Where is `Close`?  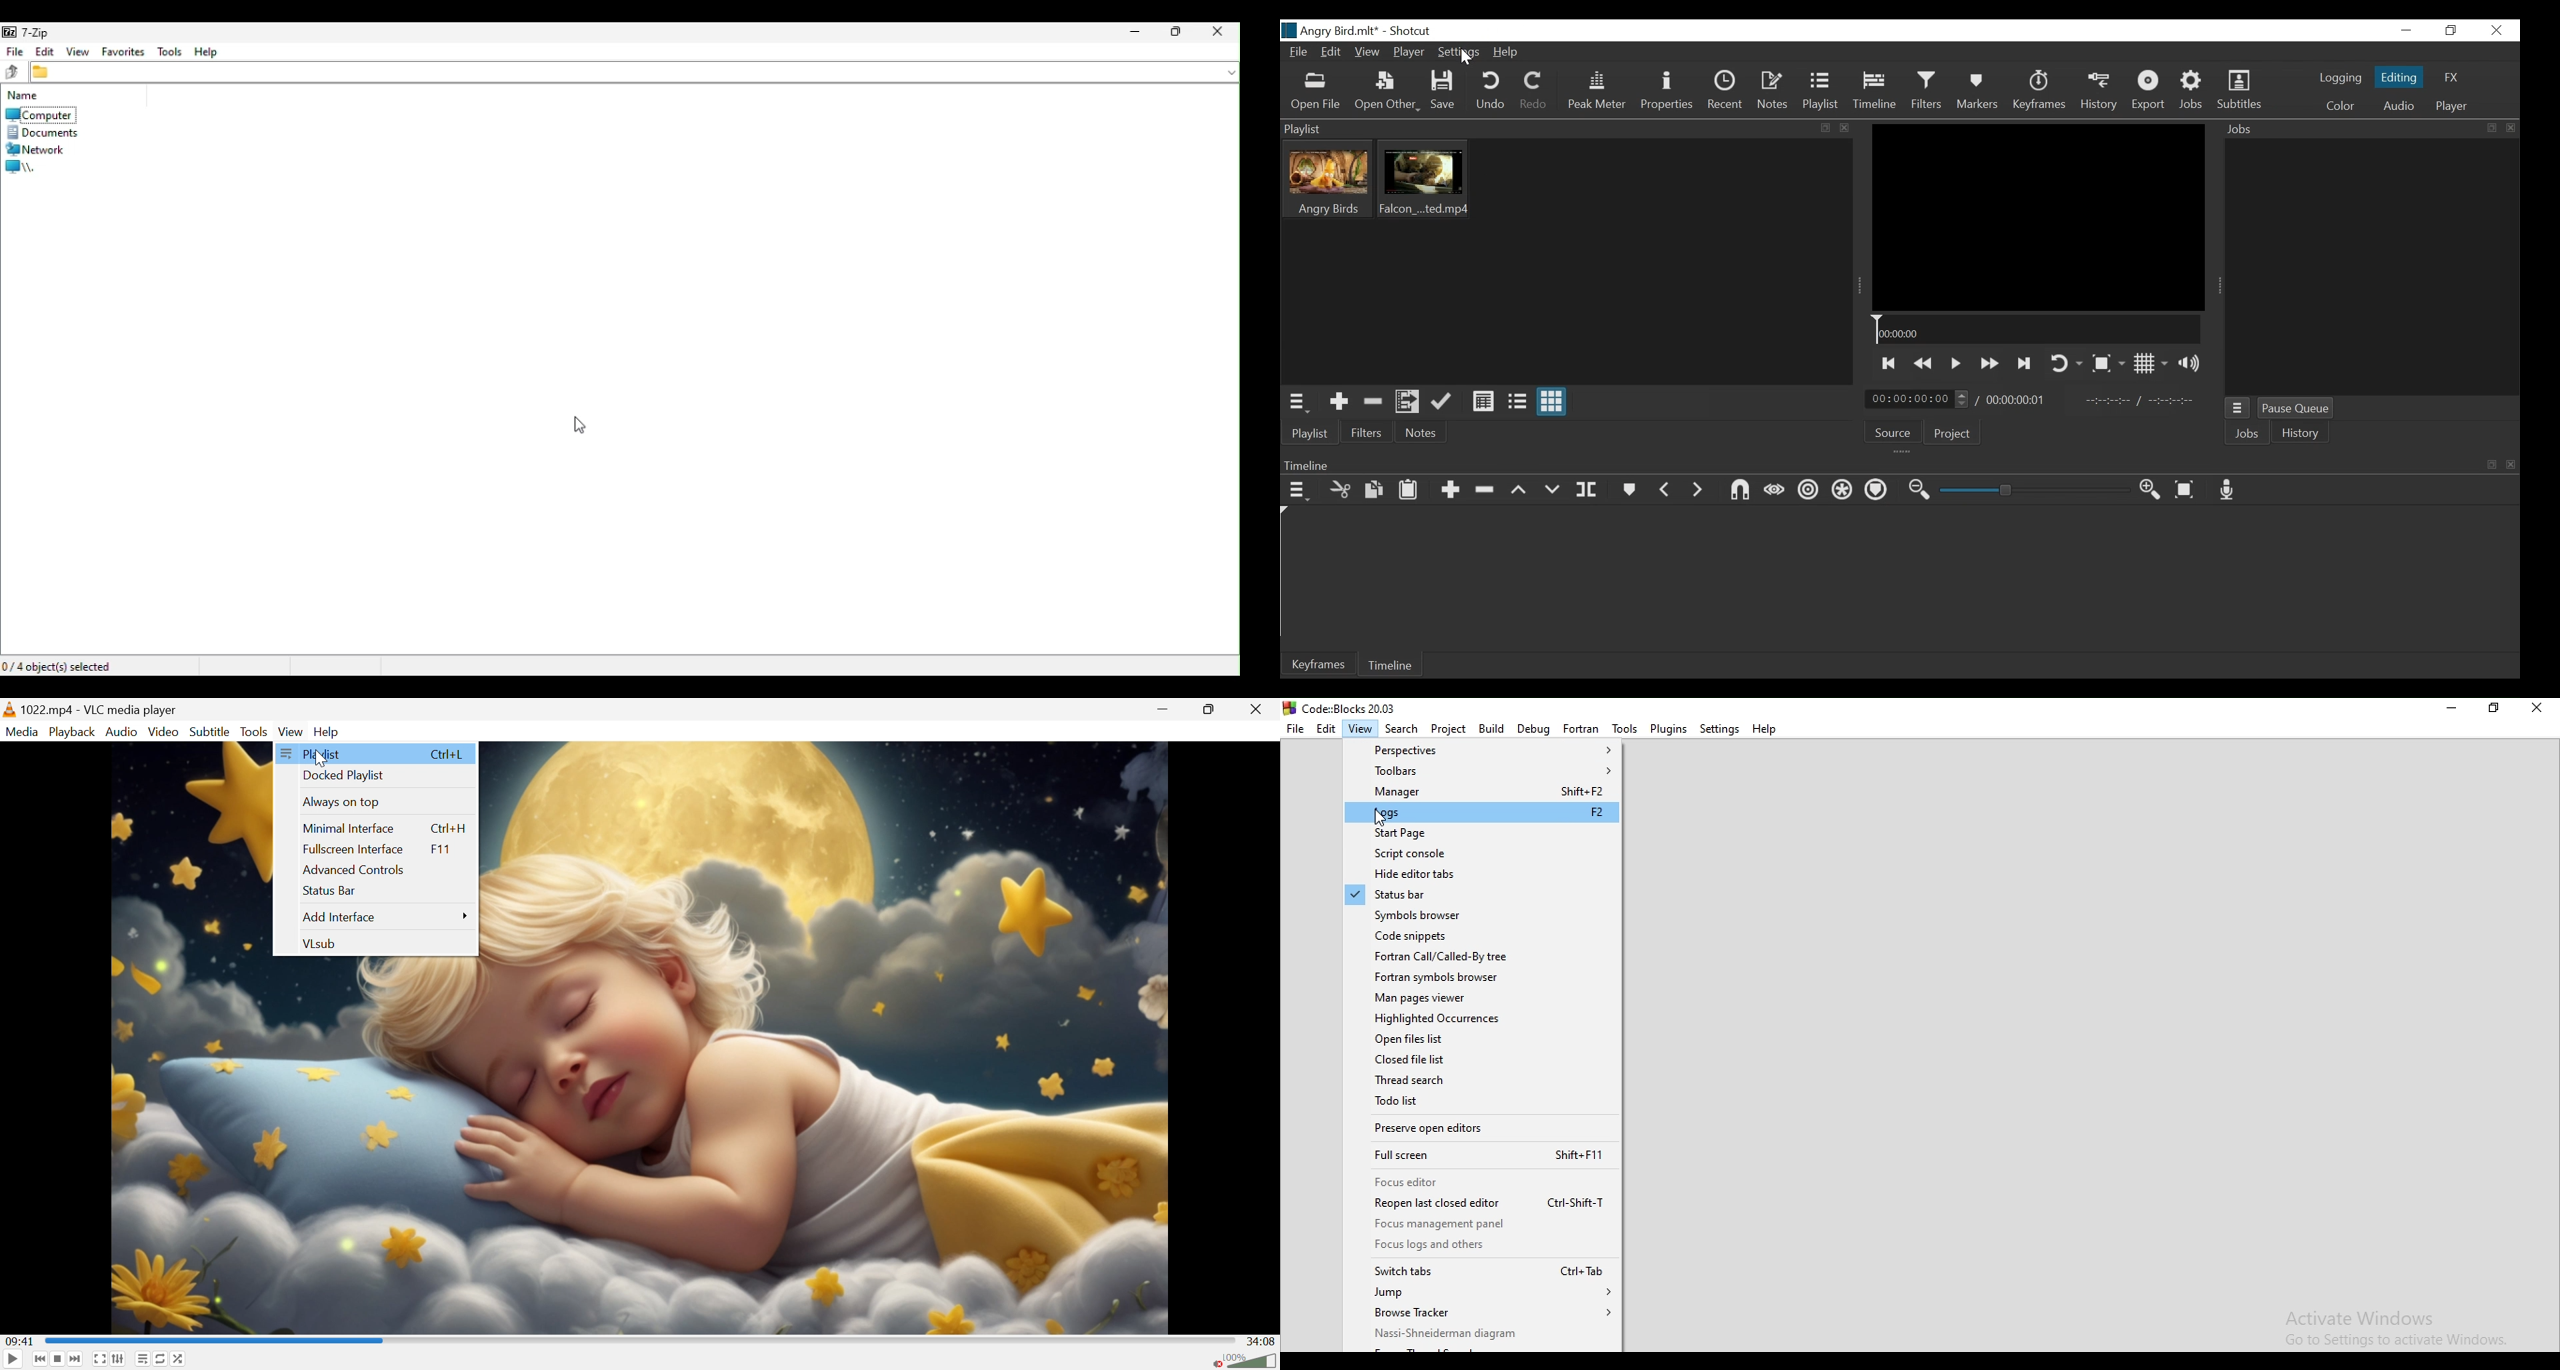 Close is located at coordinates (2538, 708).